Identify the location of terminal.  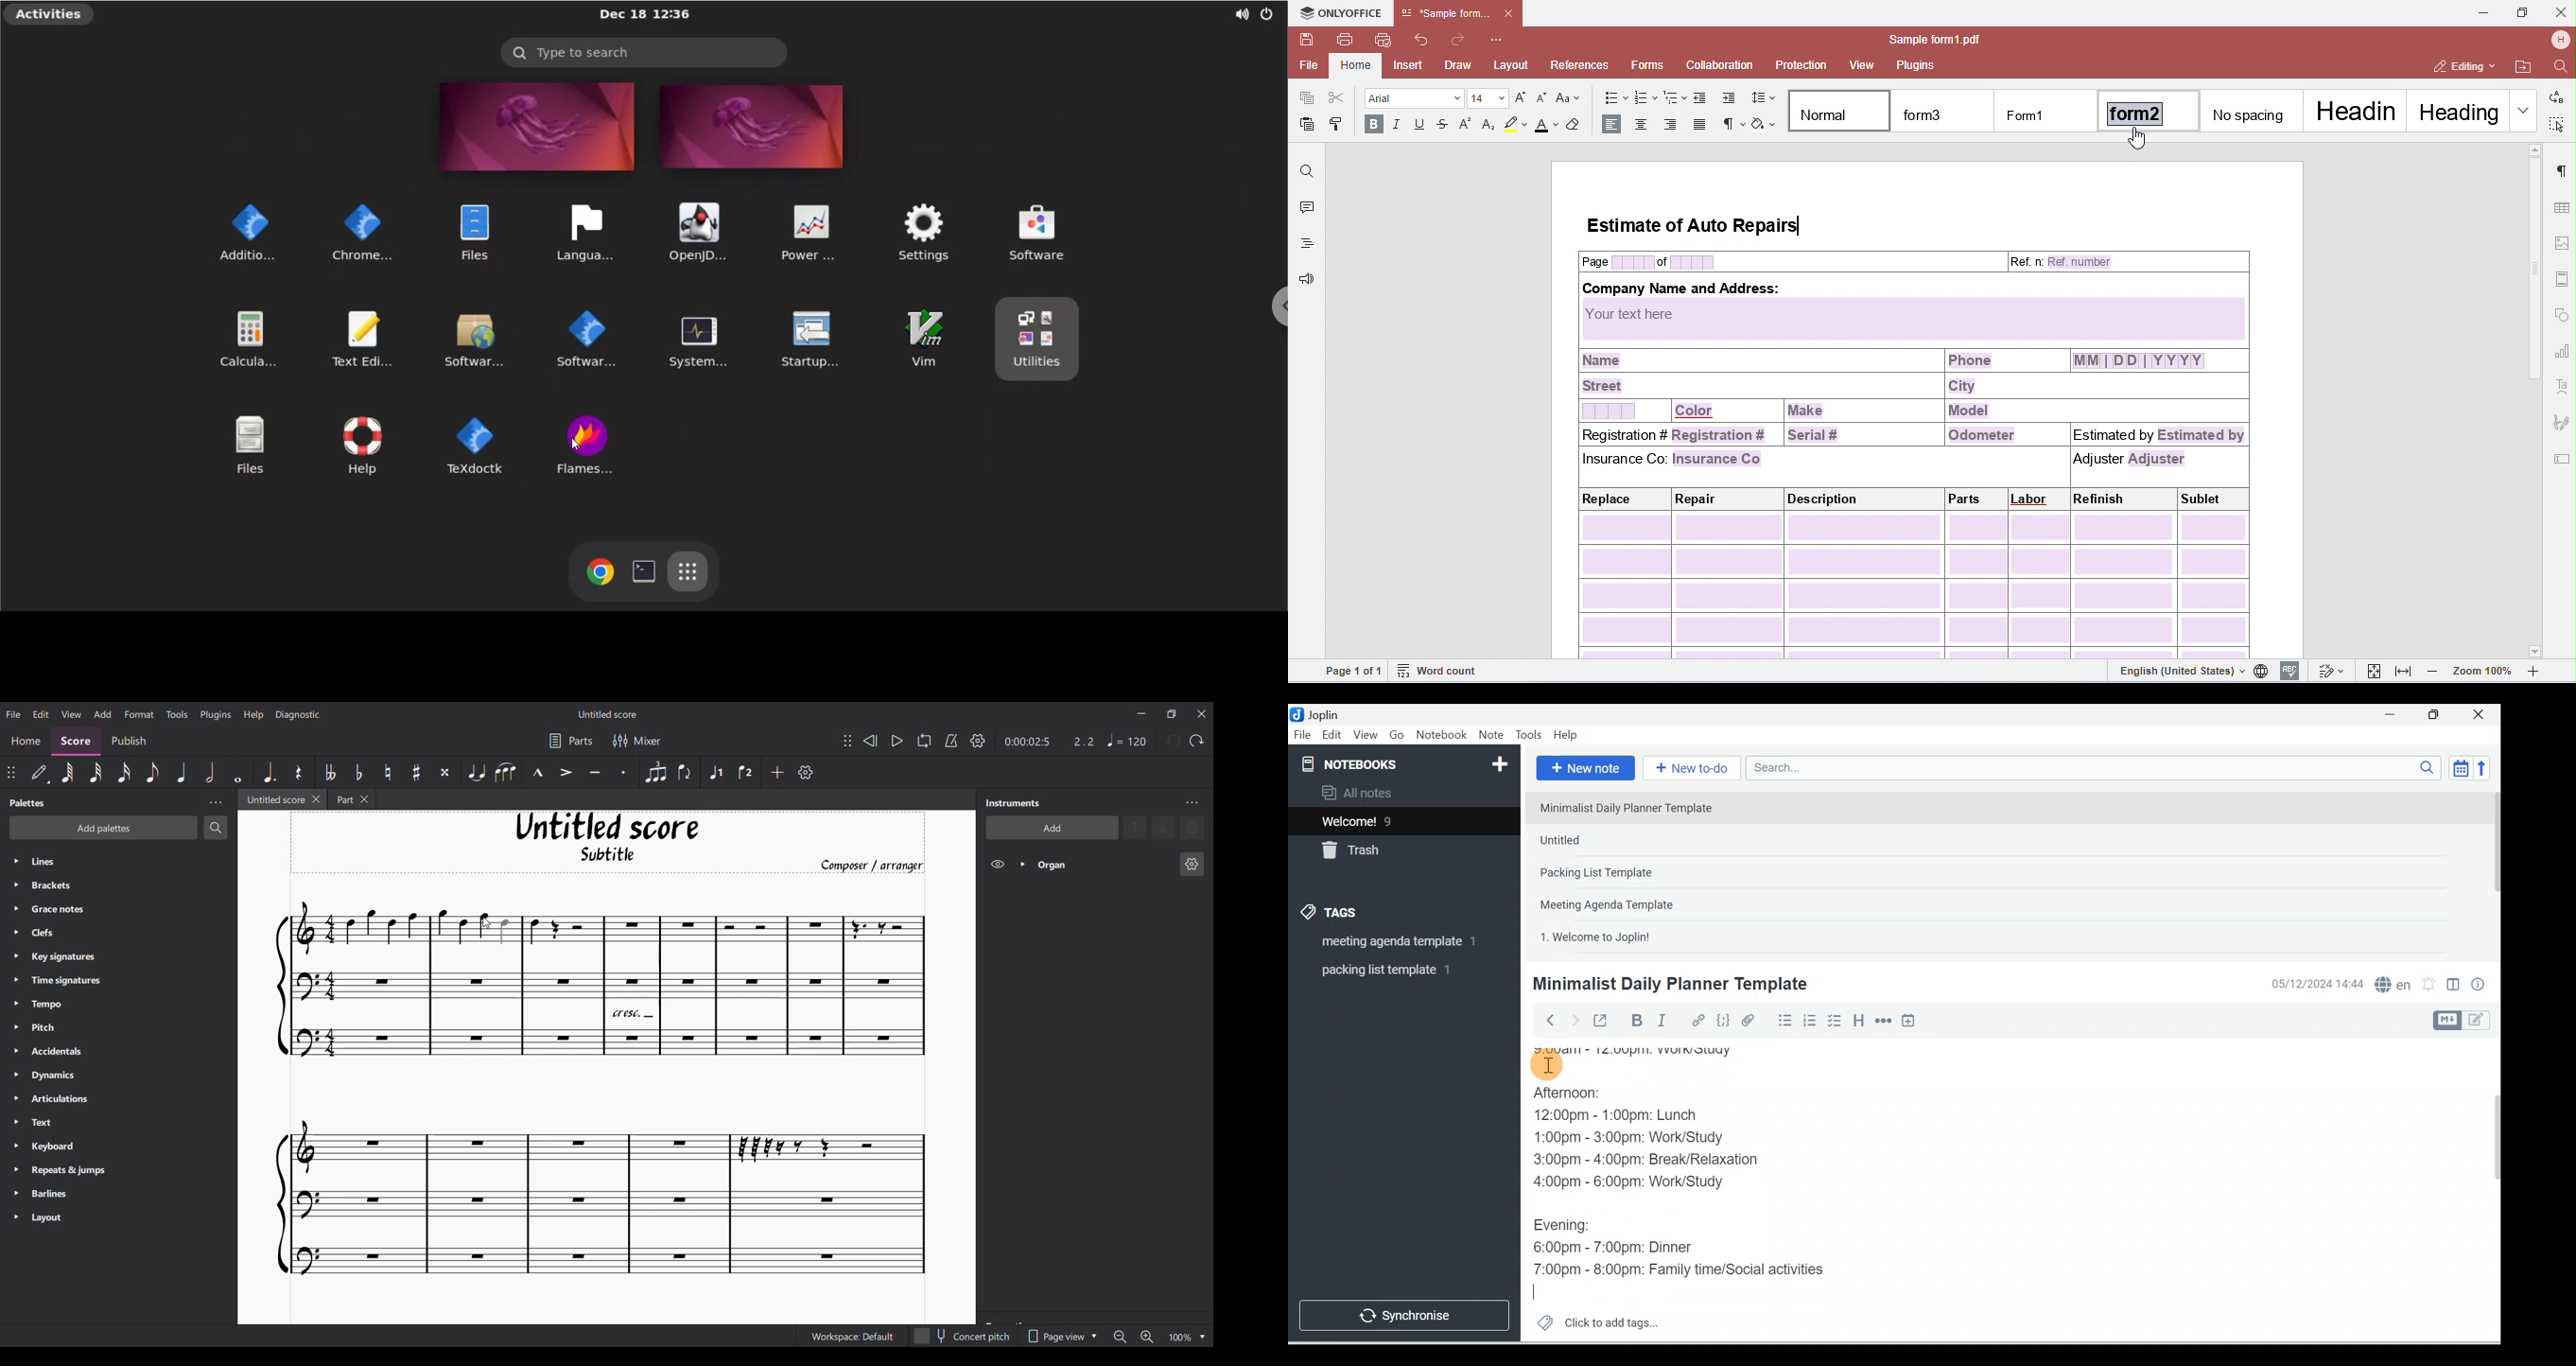
(643, 572).